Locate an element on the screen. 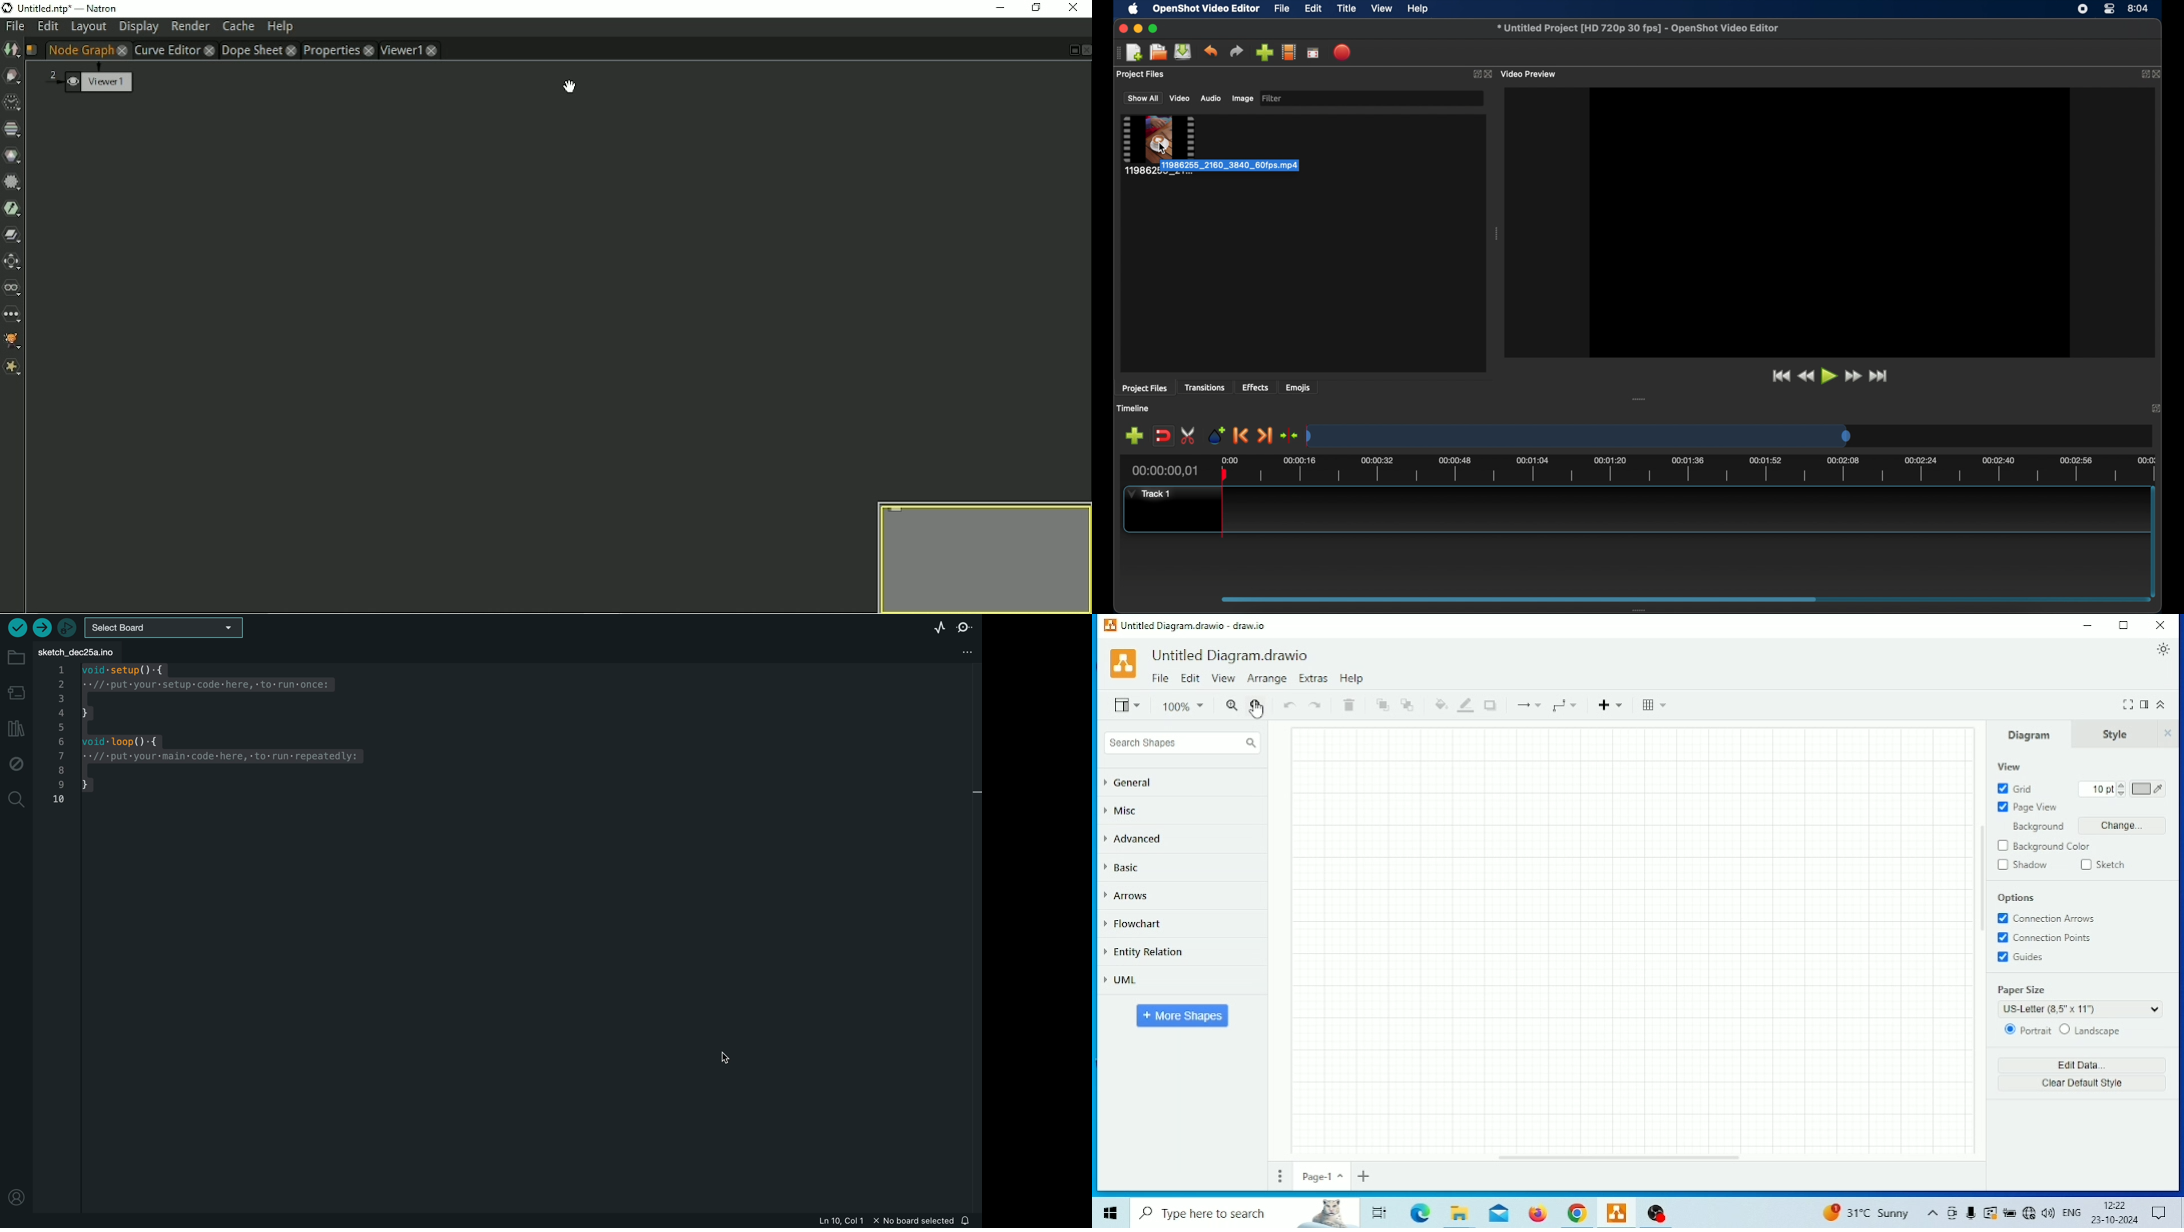 This screenshot has height=1232, width=2184. Logo is located at coordinates (1123, 664).